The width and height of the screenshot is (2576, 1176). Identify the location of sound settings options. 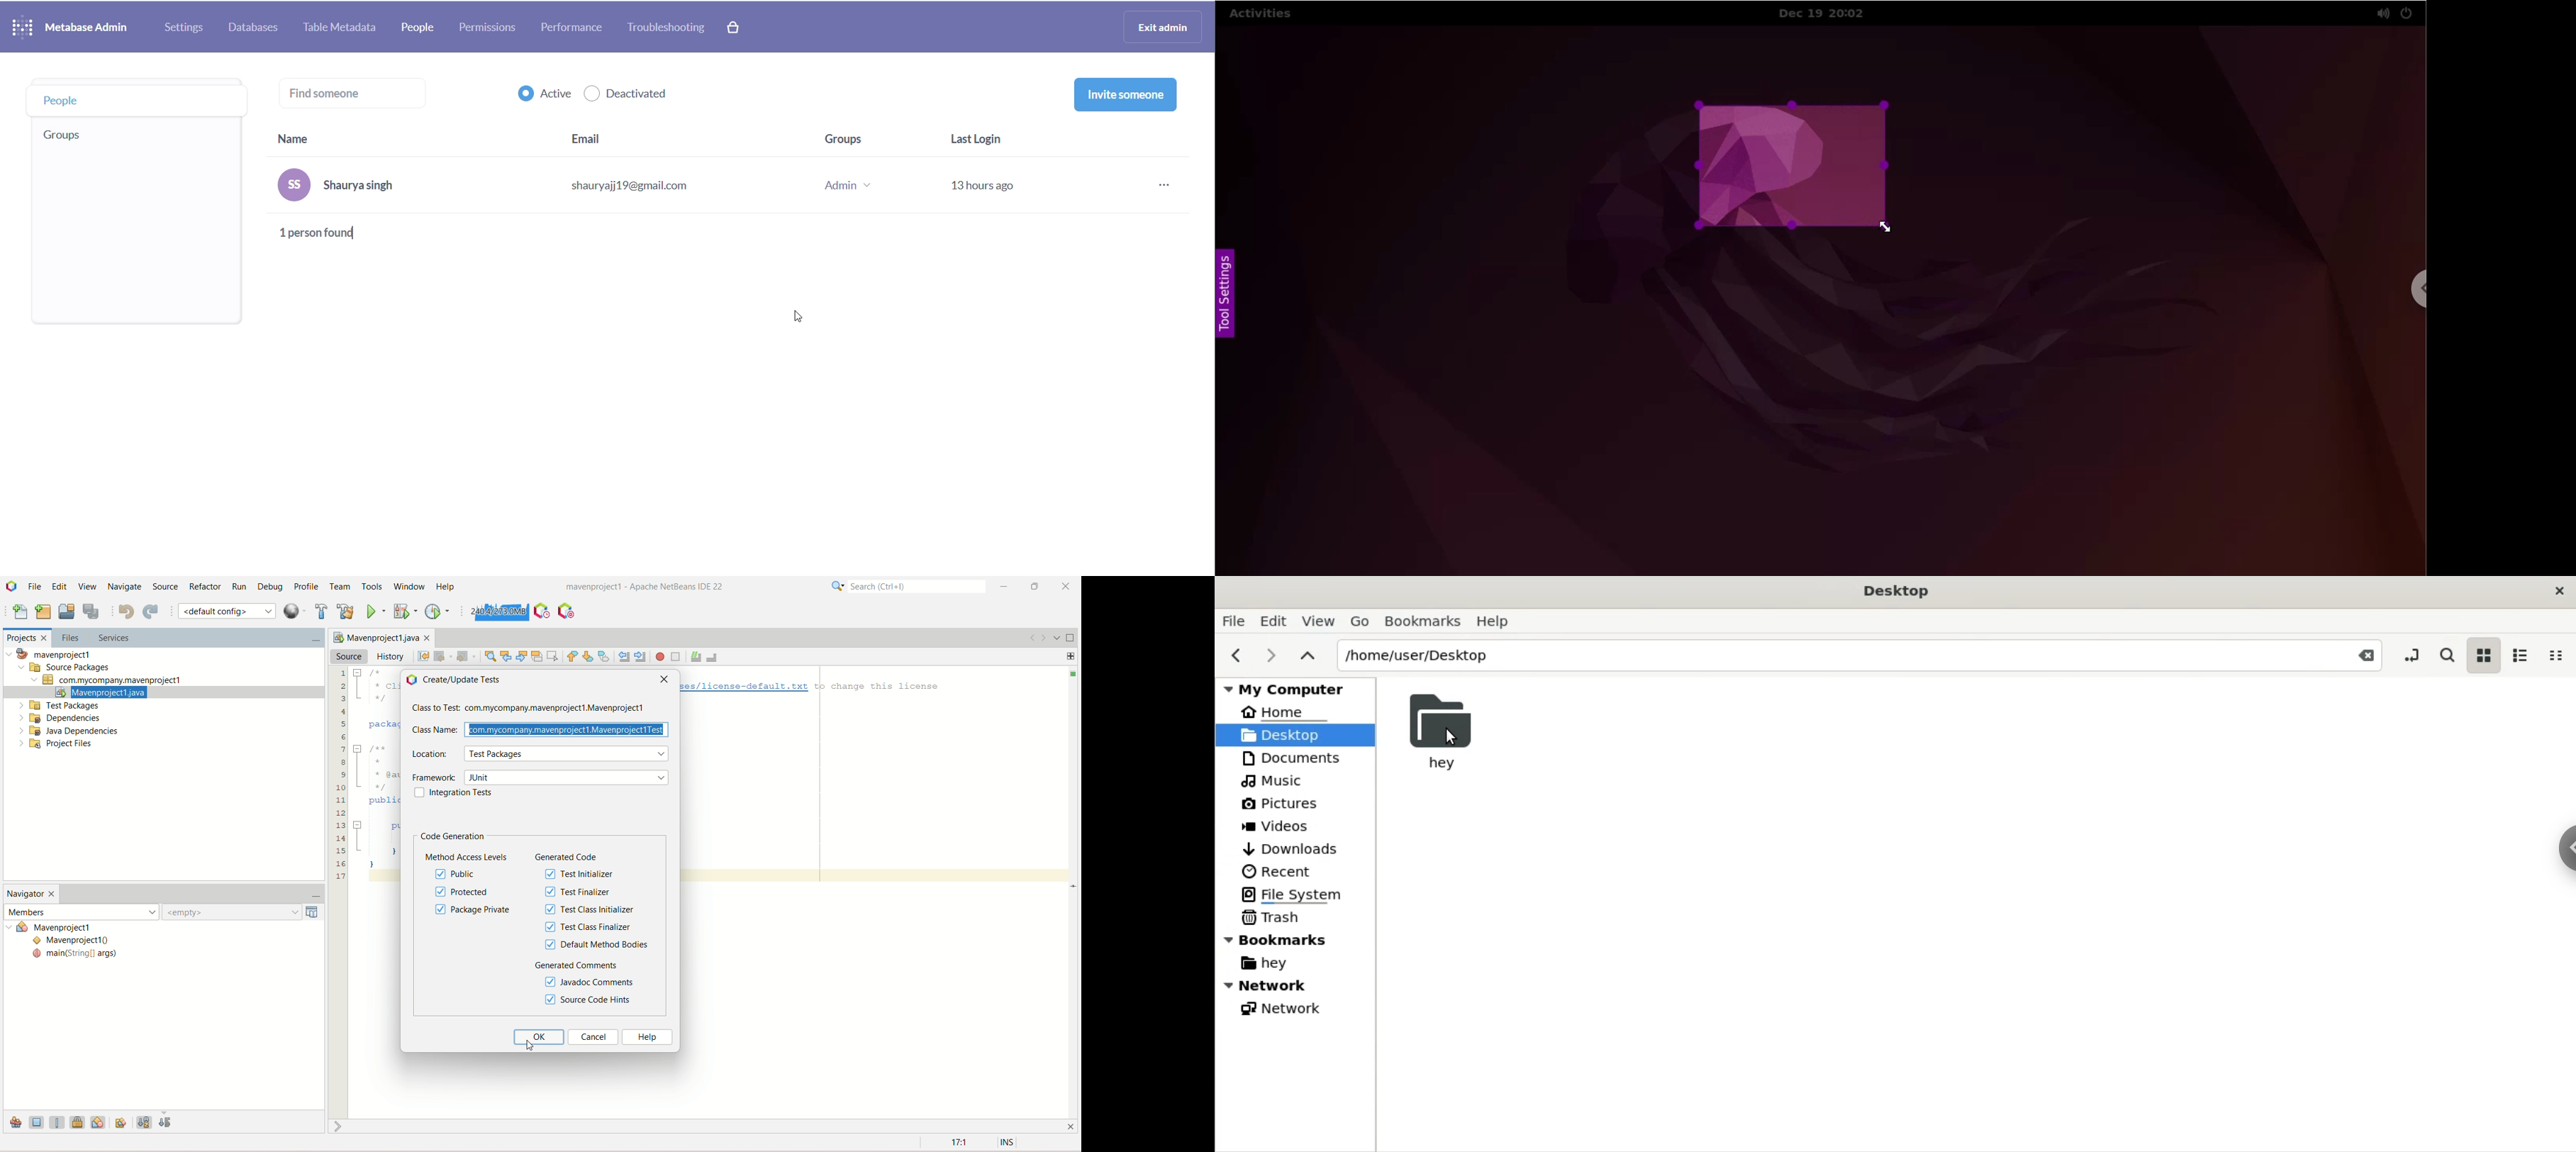
(2380, 15).